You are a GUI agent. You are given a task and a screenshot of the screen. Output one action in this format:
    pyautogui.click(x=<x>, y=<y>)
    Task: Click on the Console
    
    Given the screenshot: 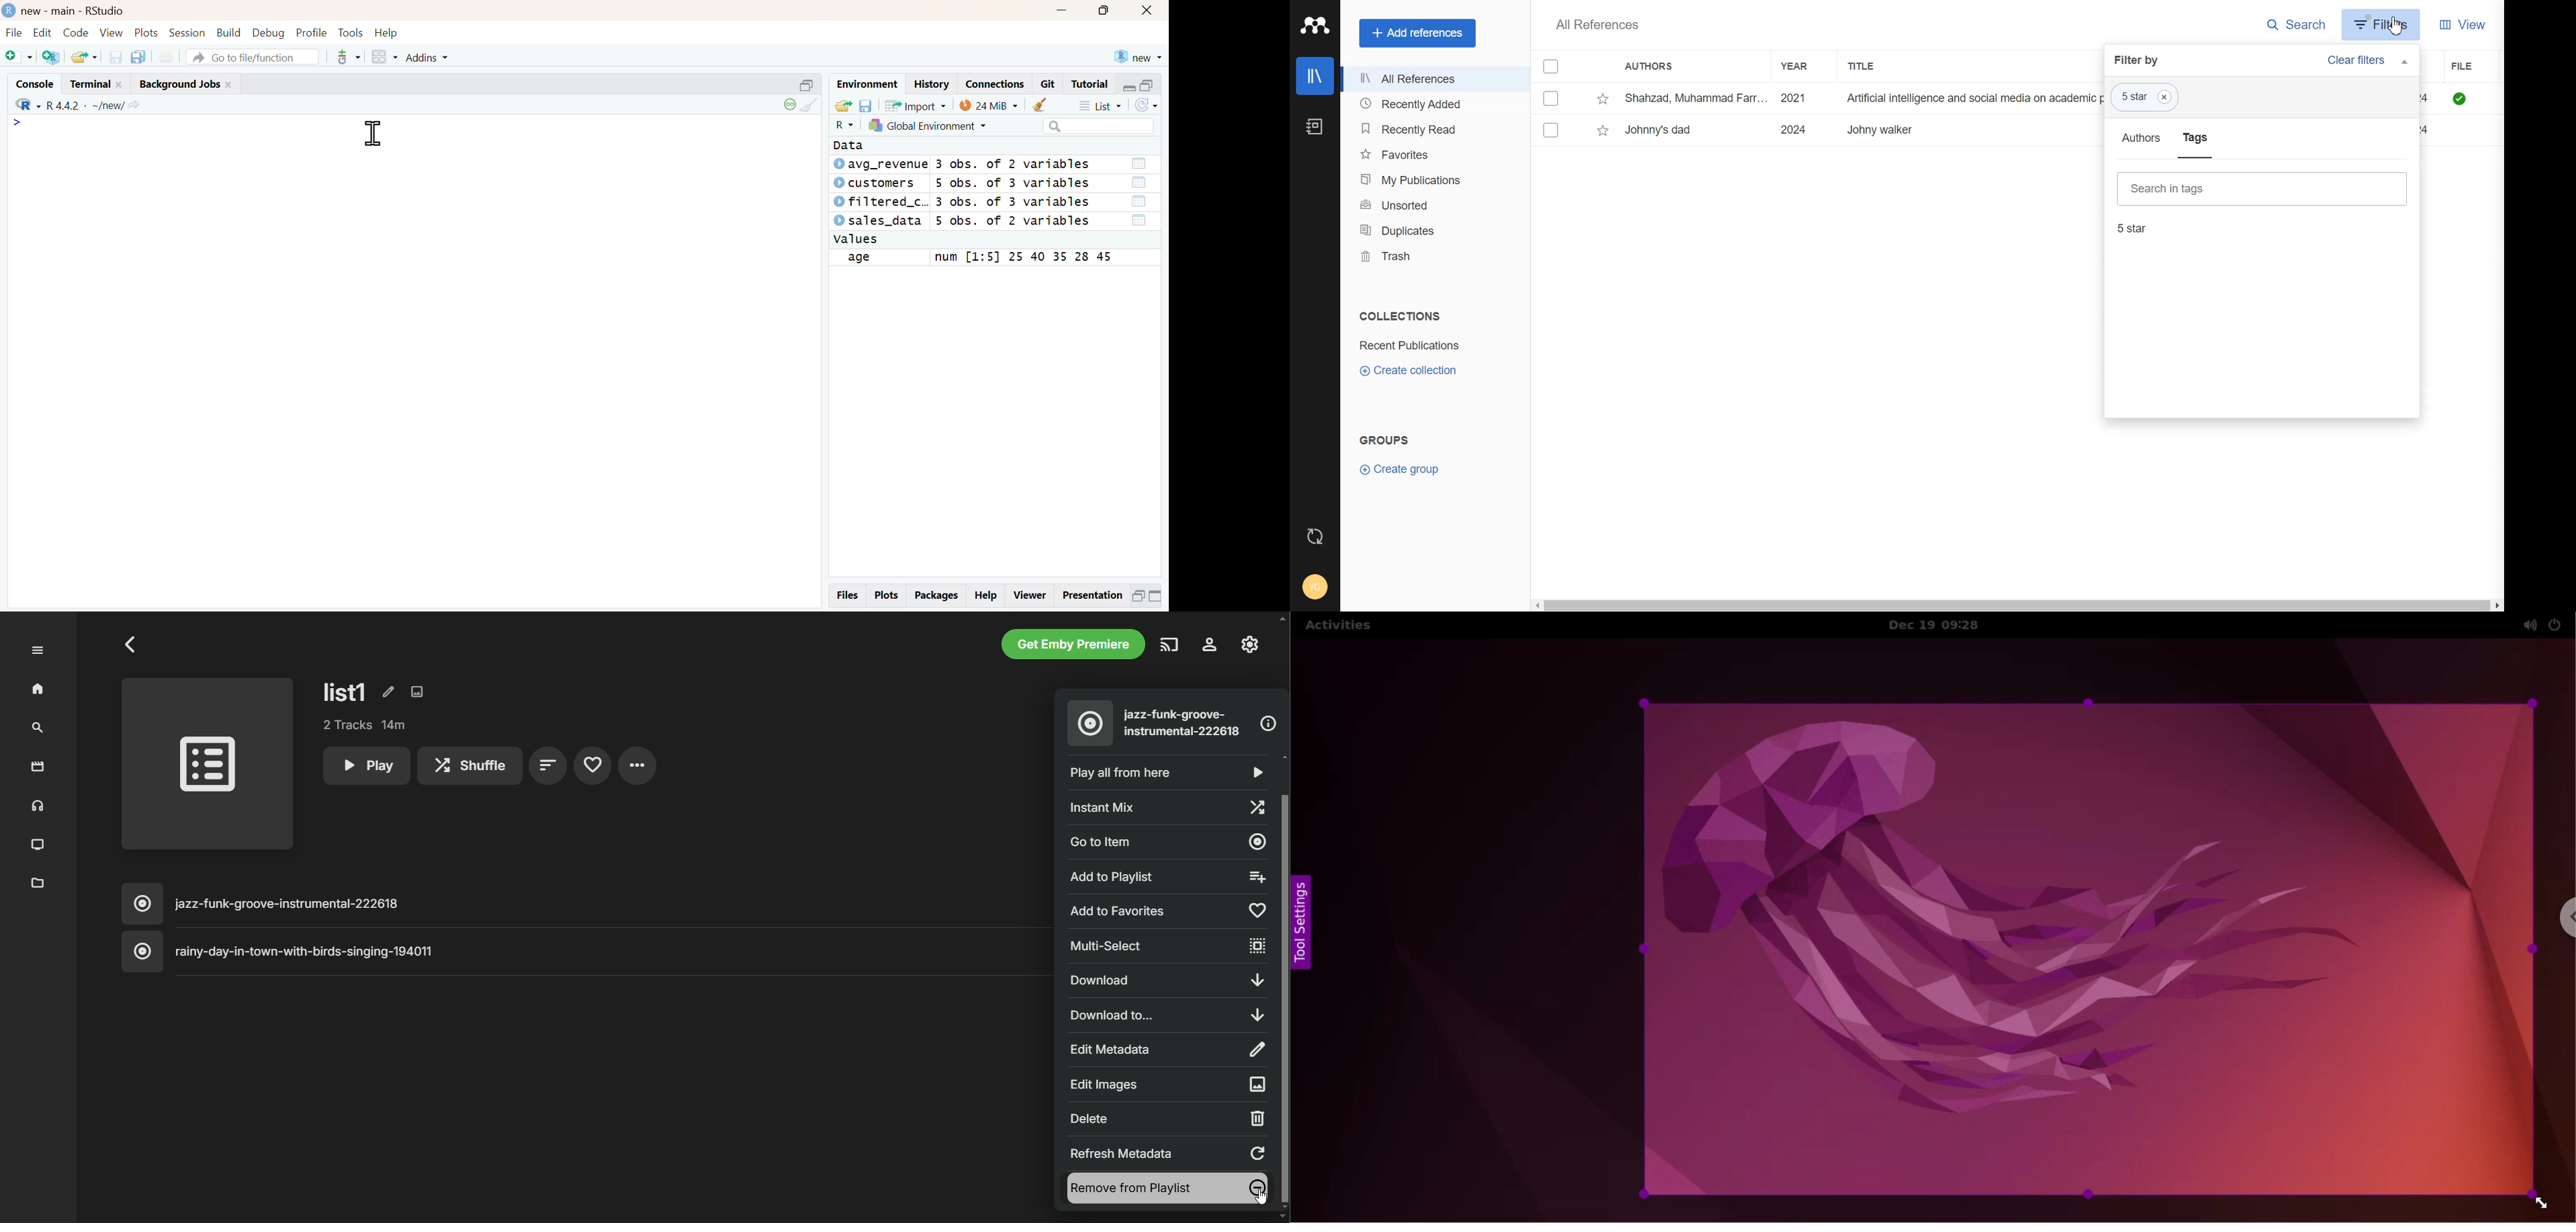 What is the action you would take?
    pyautogui.click(x=35, y=83)
    